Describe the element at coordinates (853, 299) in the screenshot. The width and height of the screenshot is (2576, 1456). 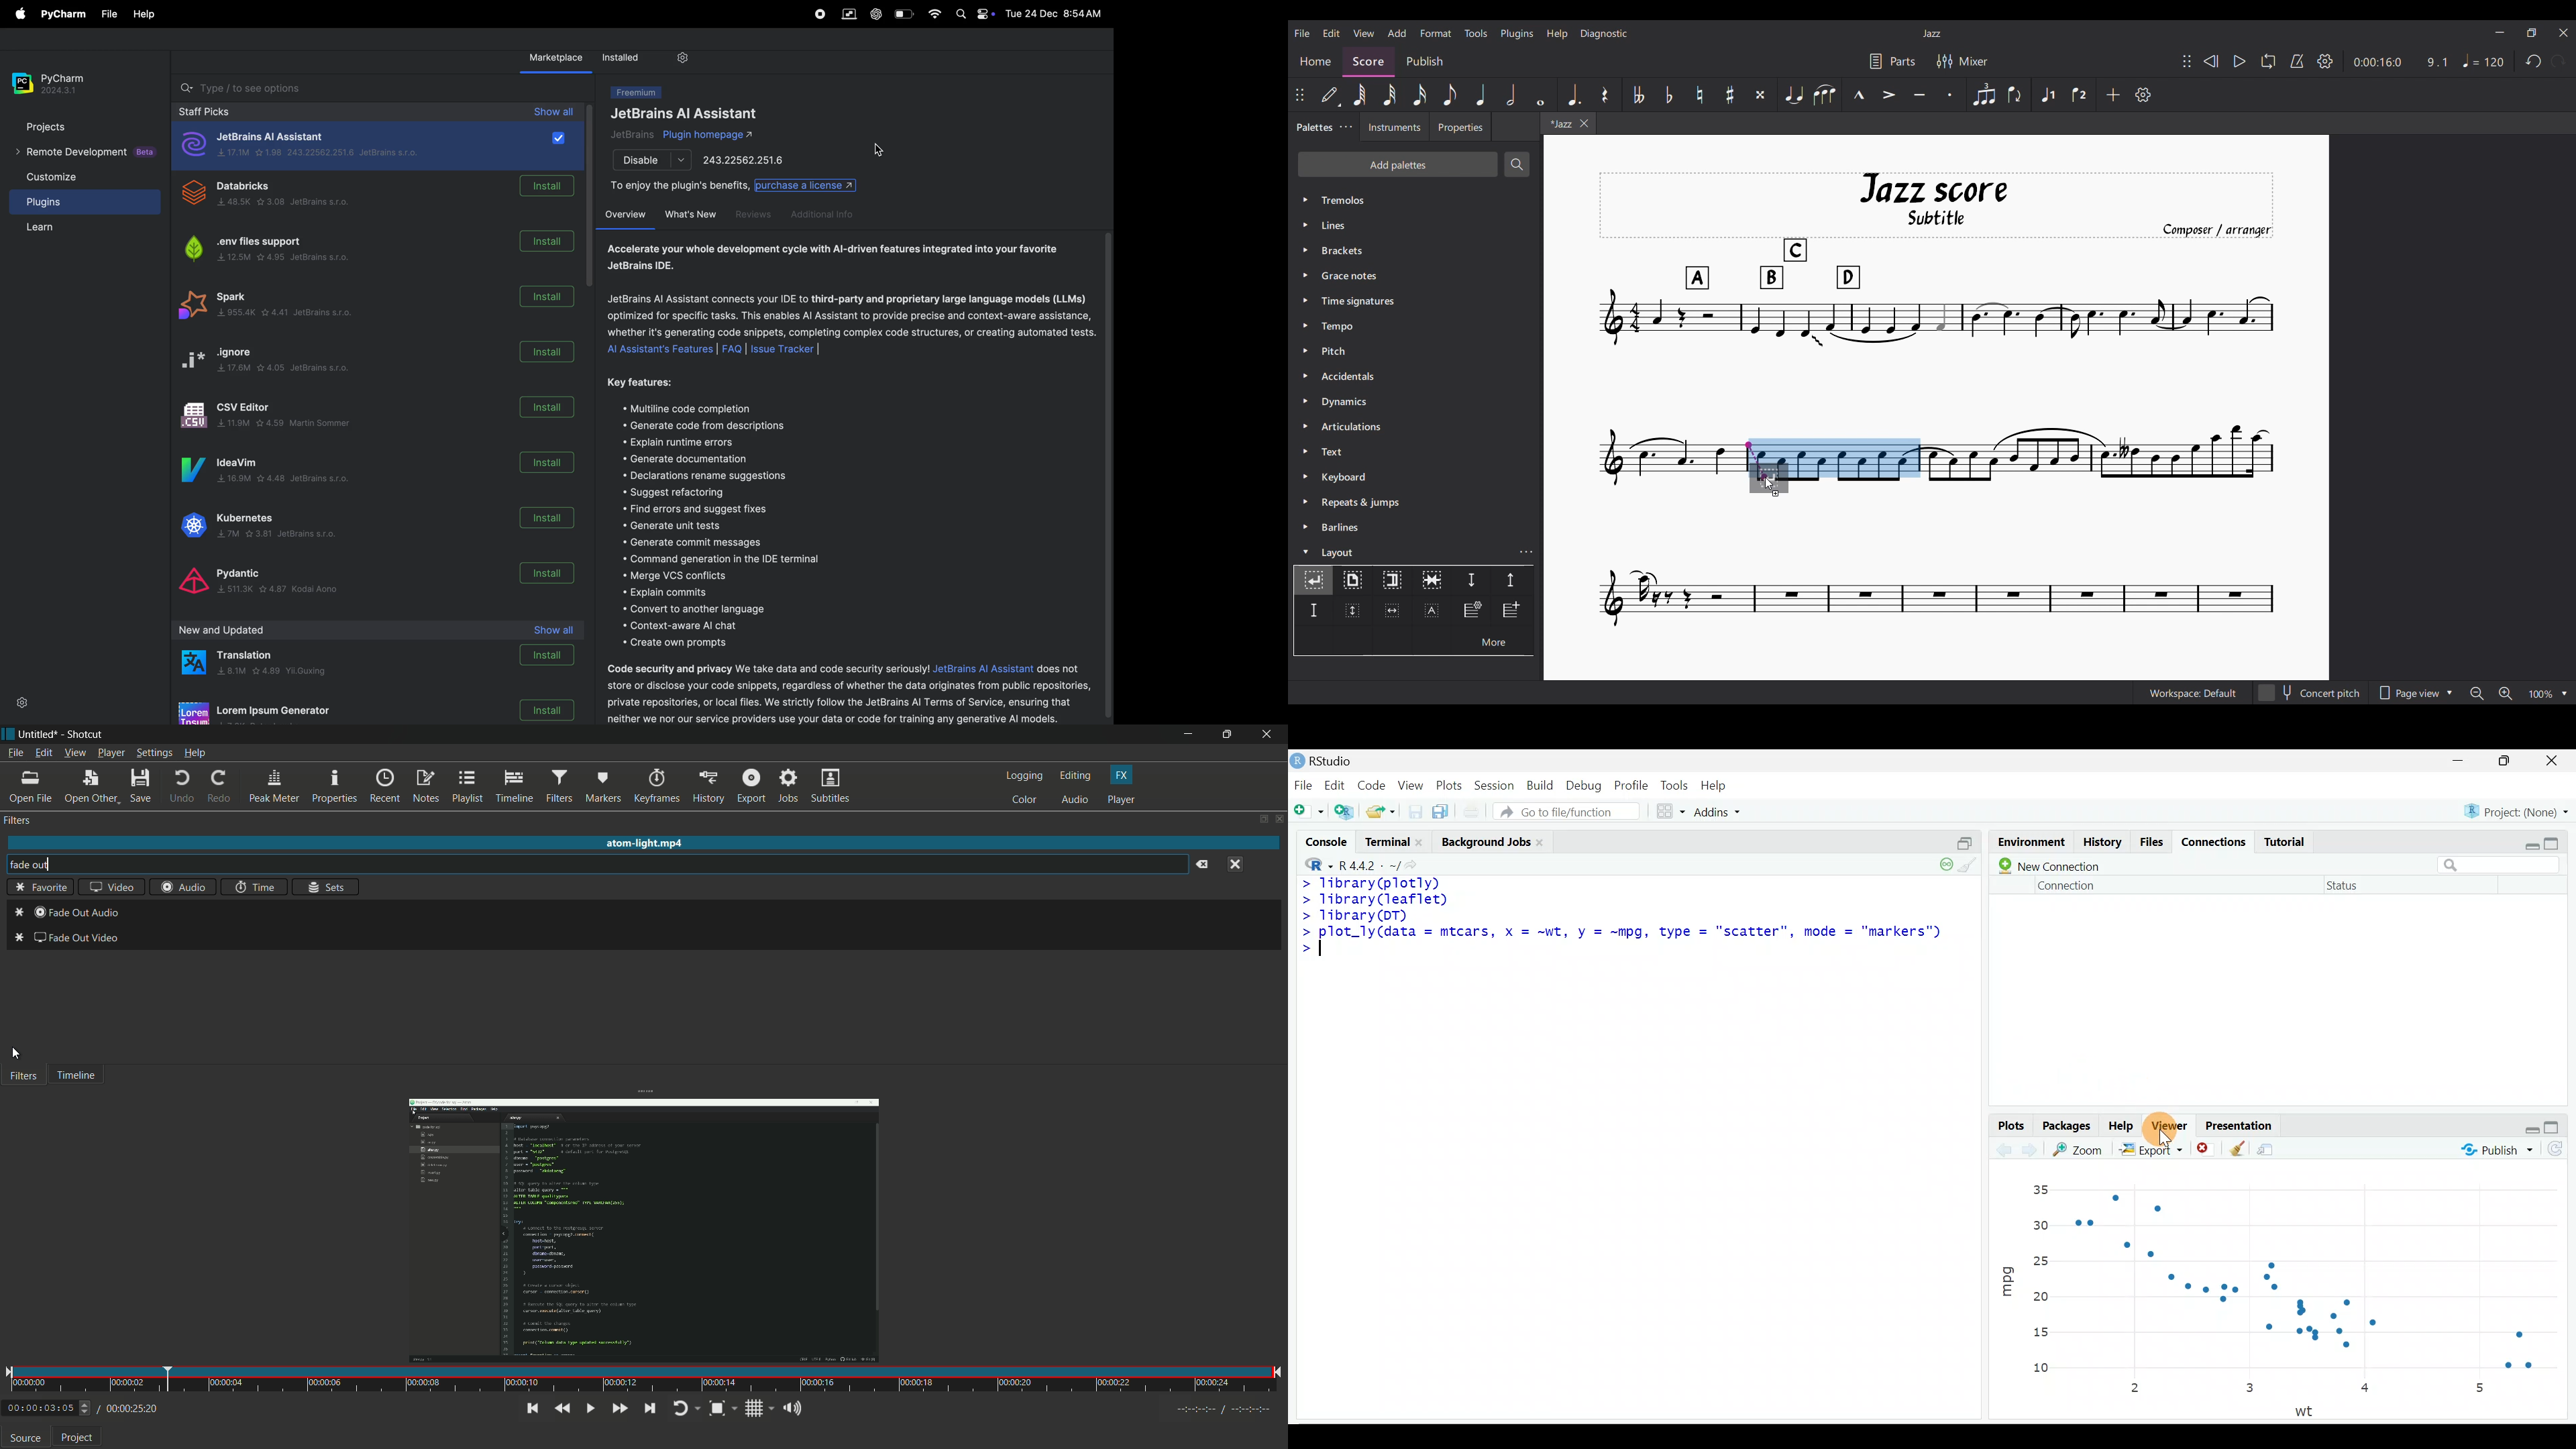
I see `ai assistant description` at that location.